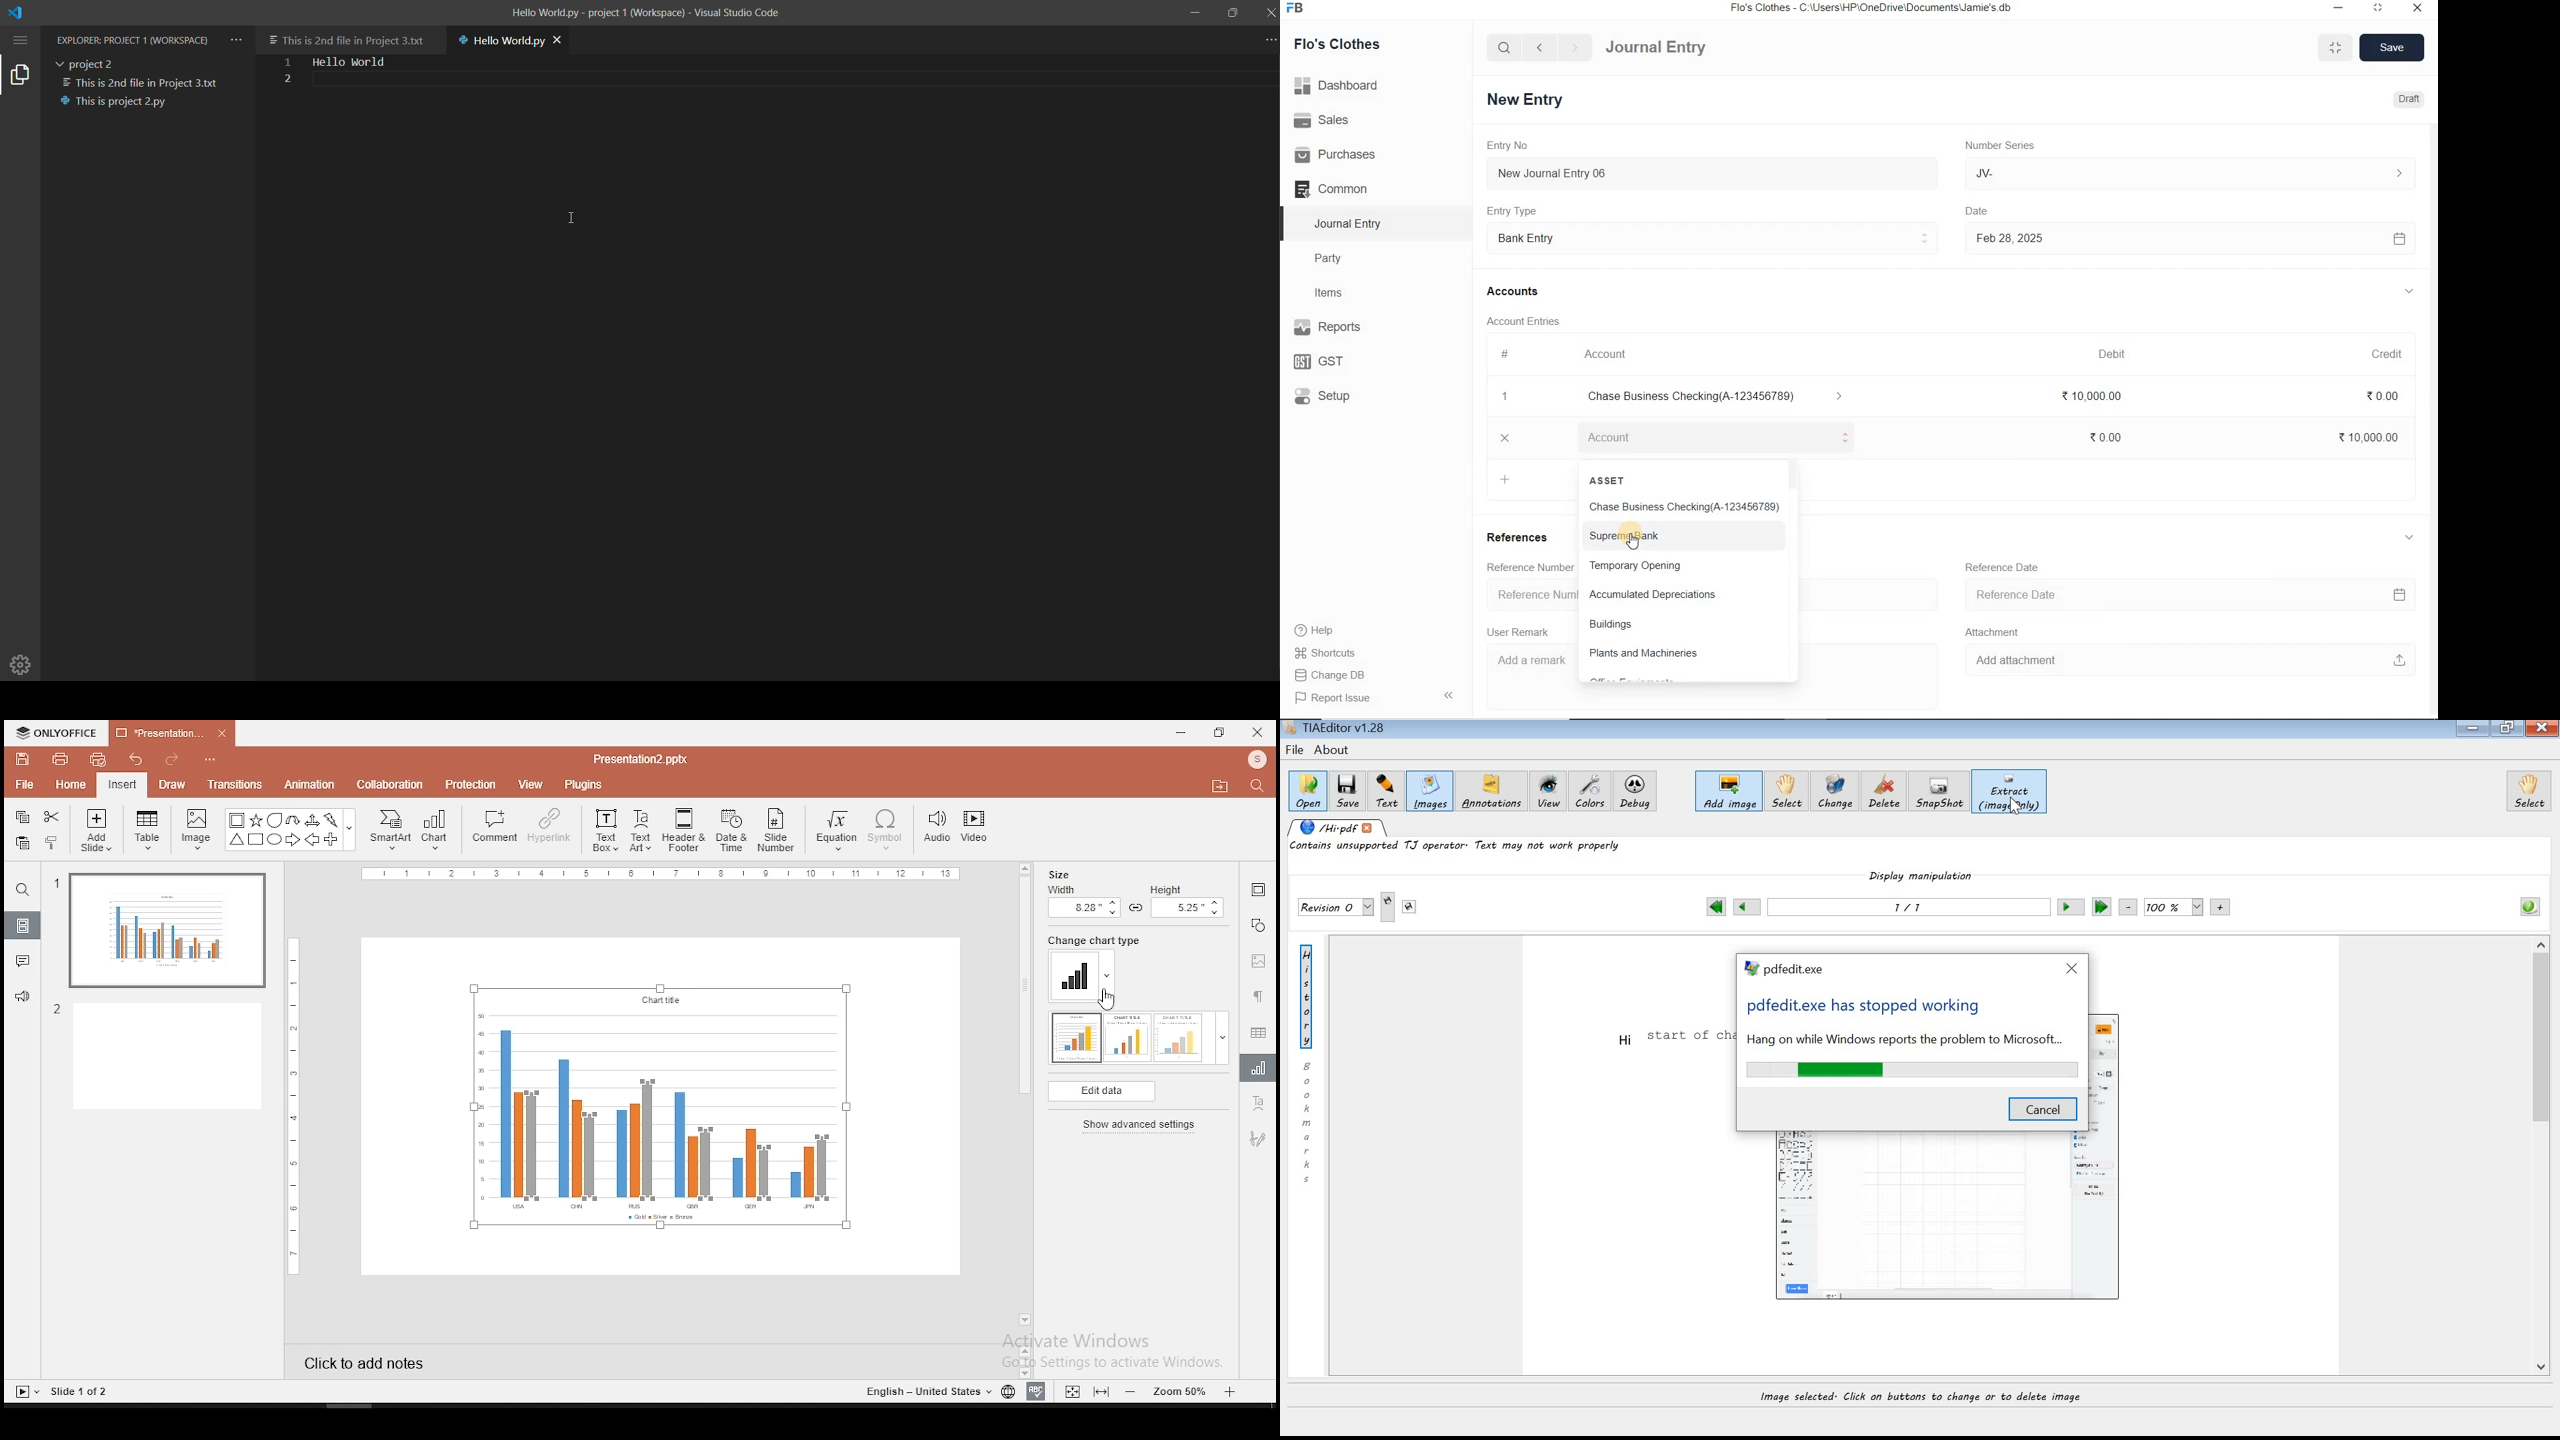 This screenshot has width=2576, height=1456. Describe the element at coordinates (2190, 173) in the screenshot. I see `JV` at that location.